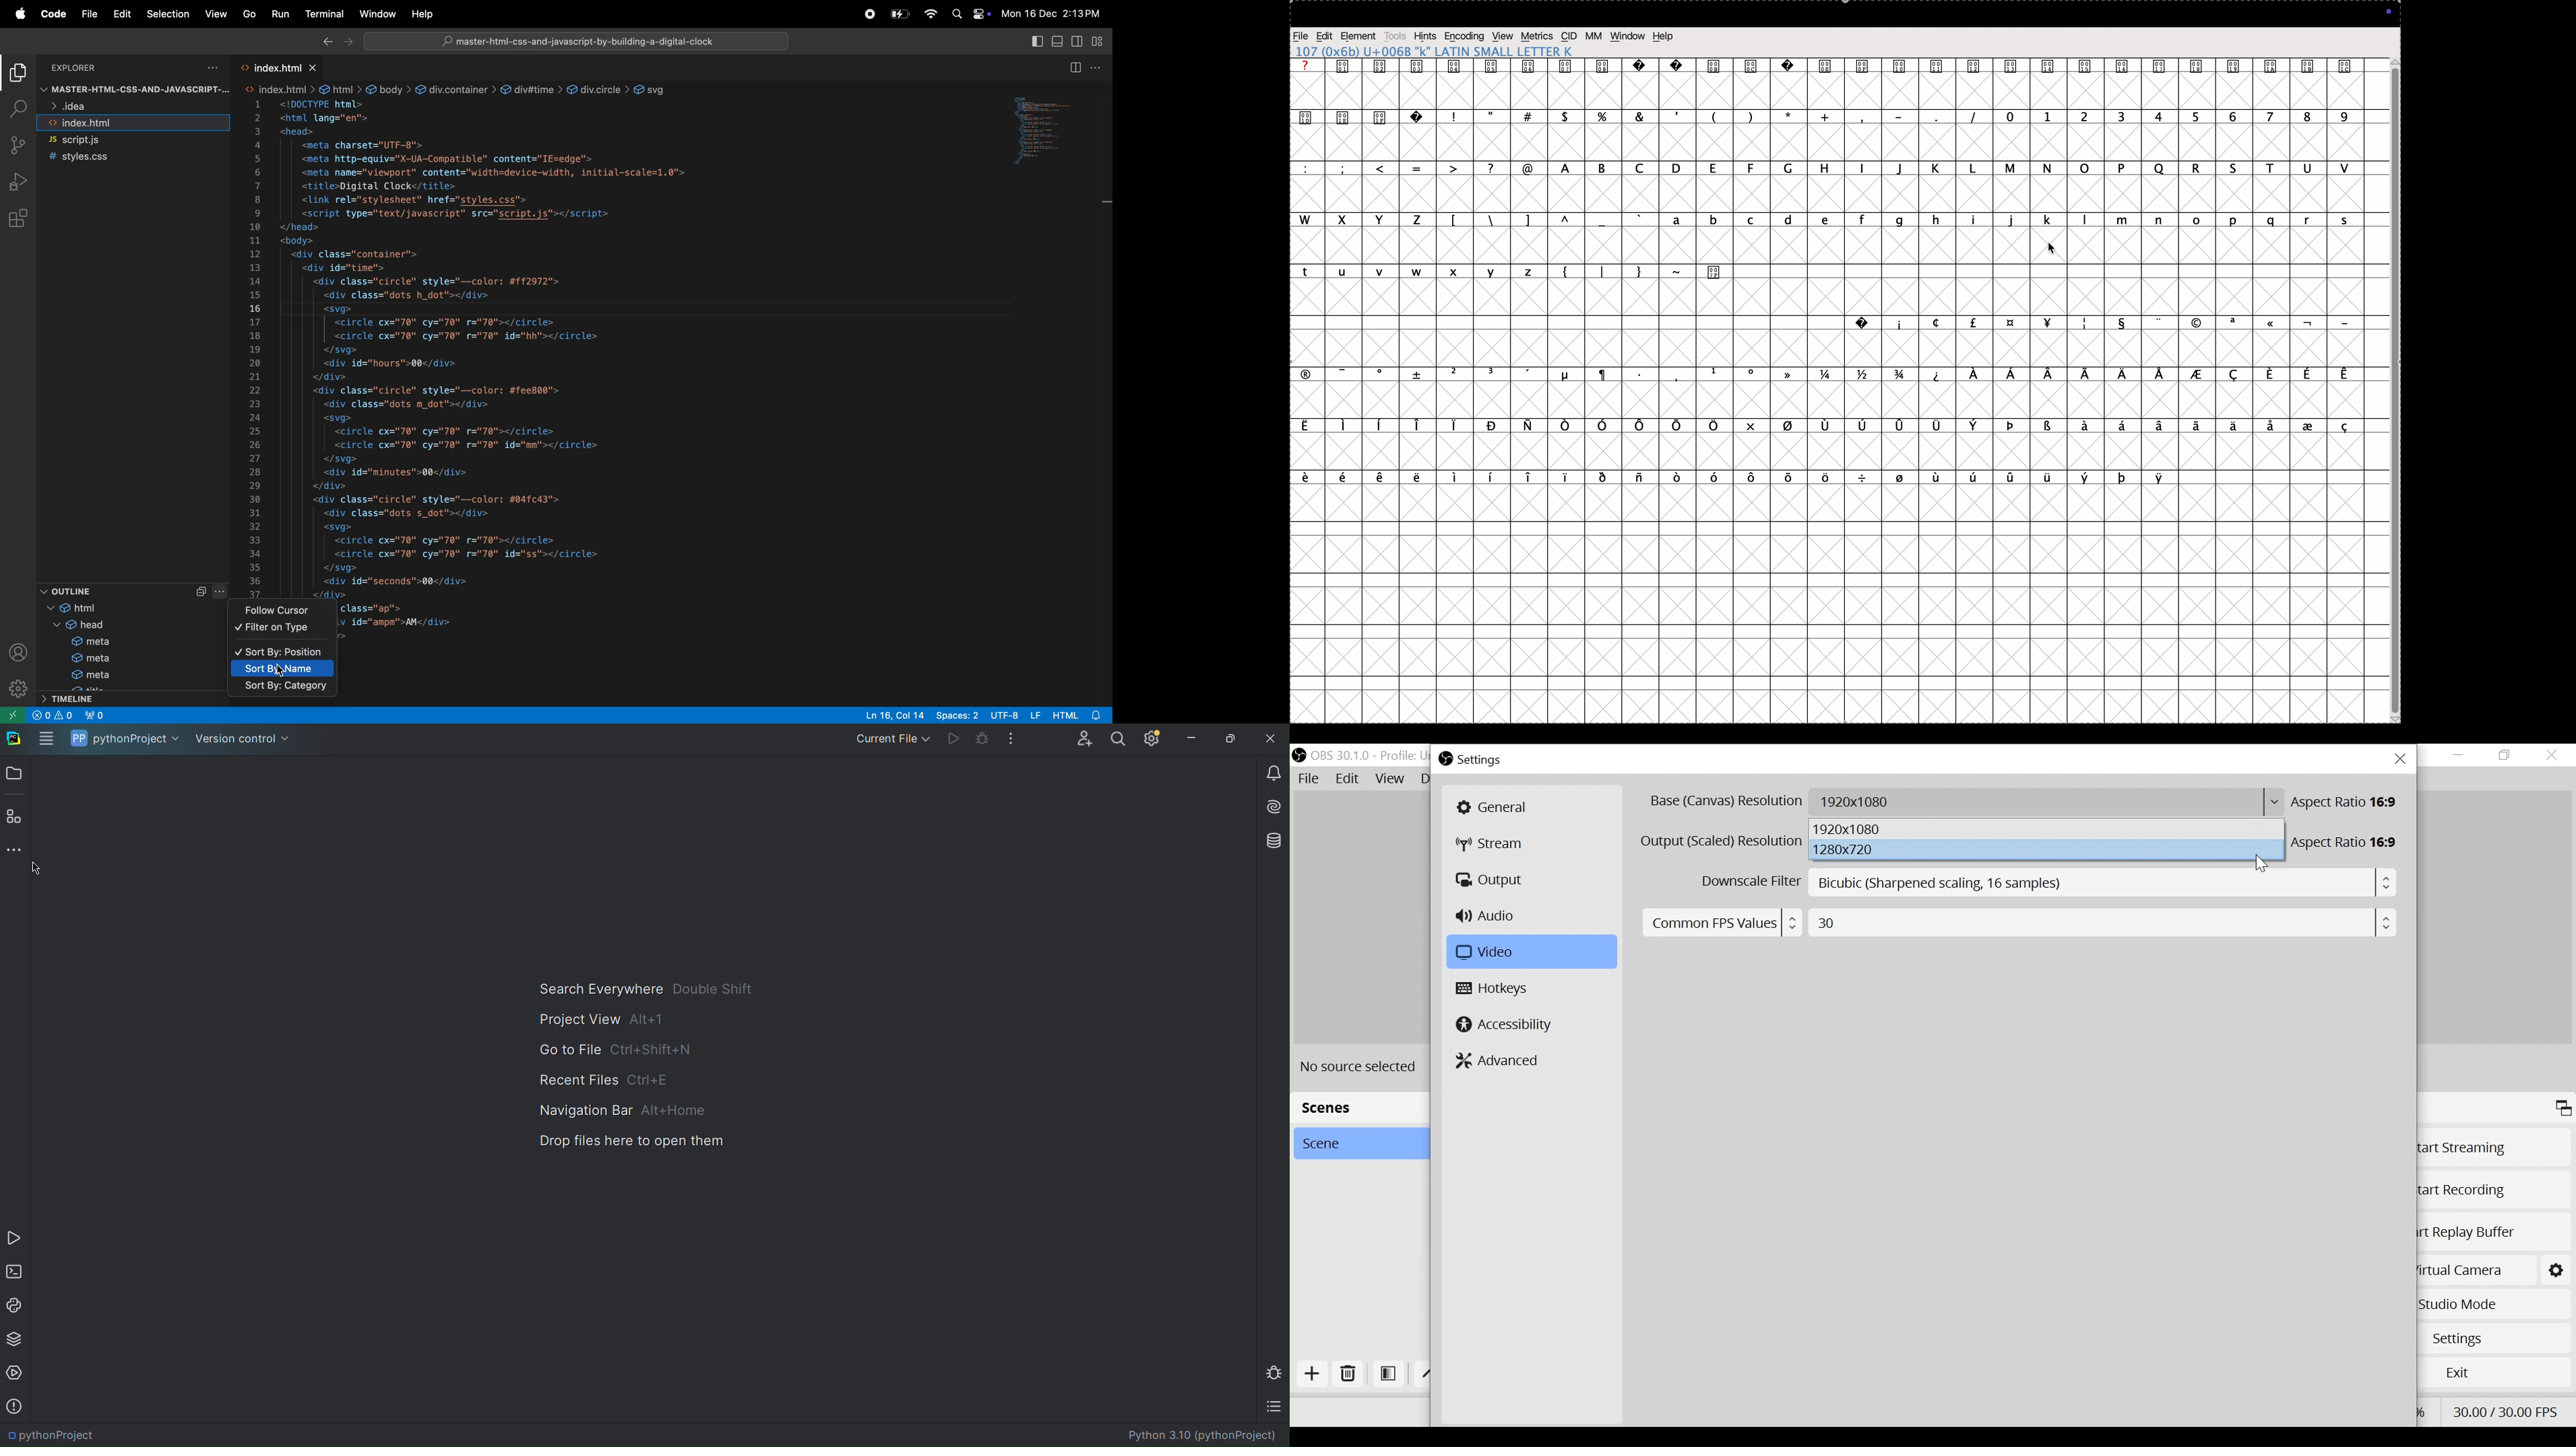 Image resolution: width=2576 pixels, height=1456 pixels. Describe the element at coordinates (2049, 169) in the screenshot. I see `n` at that location.